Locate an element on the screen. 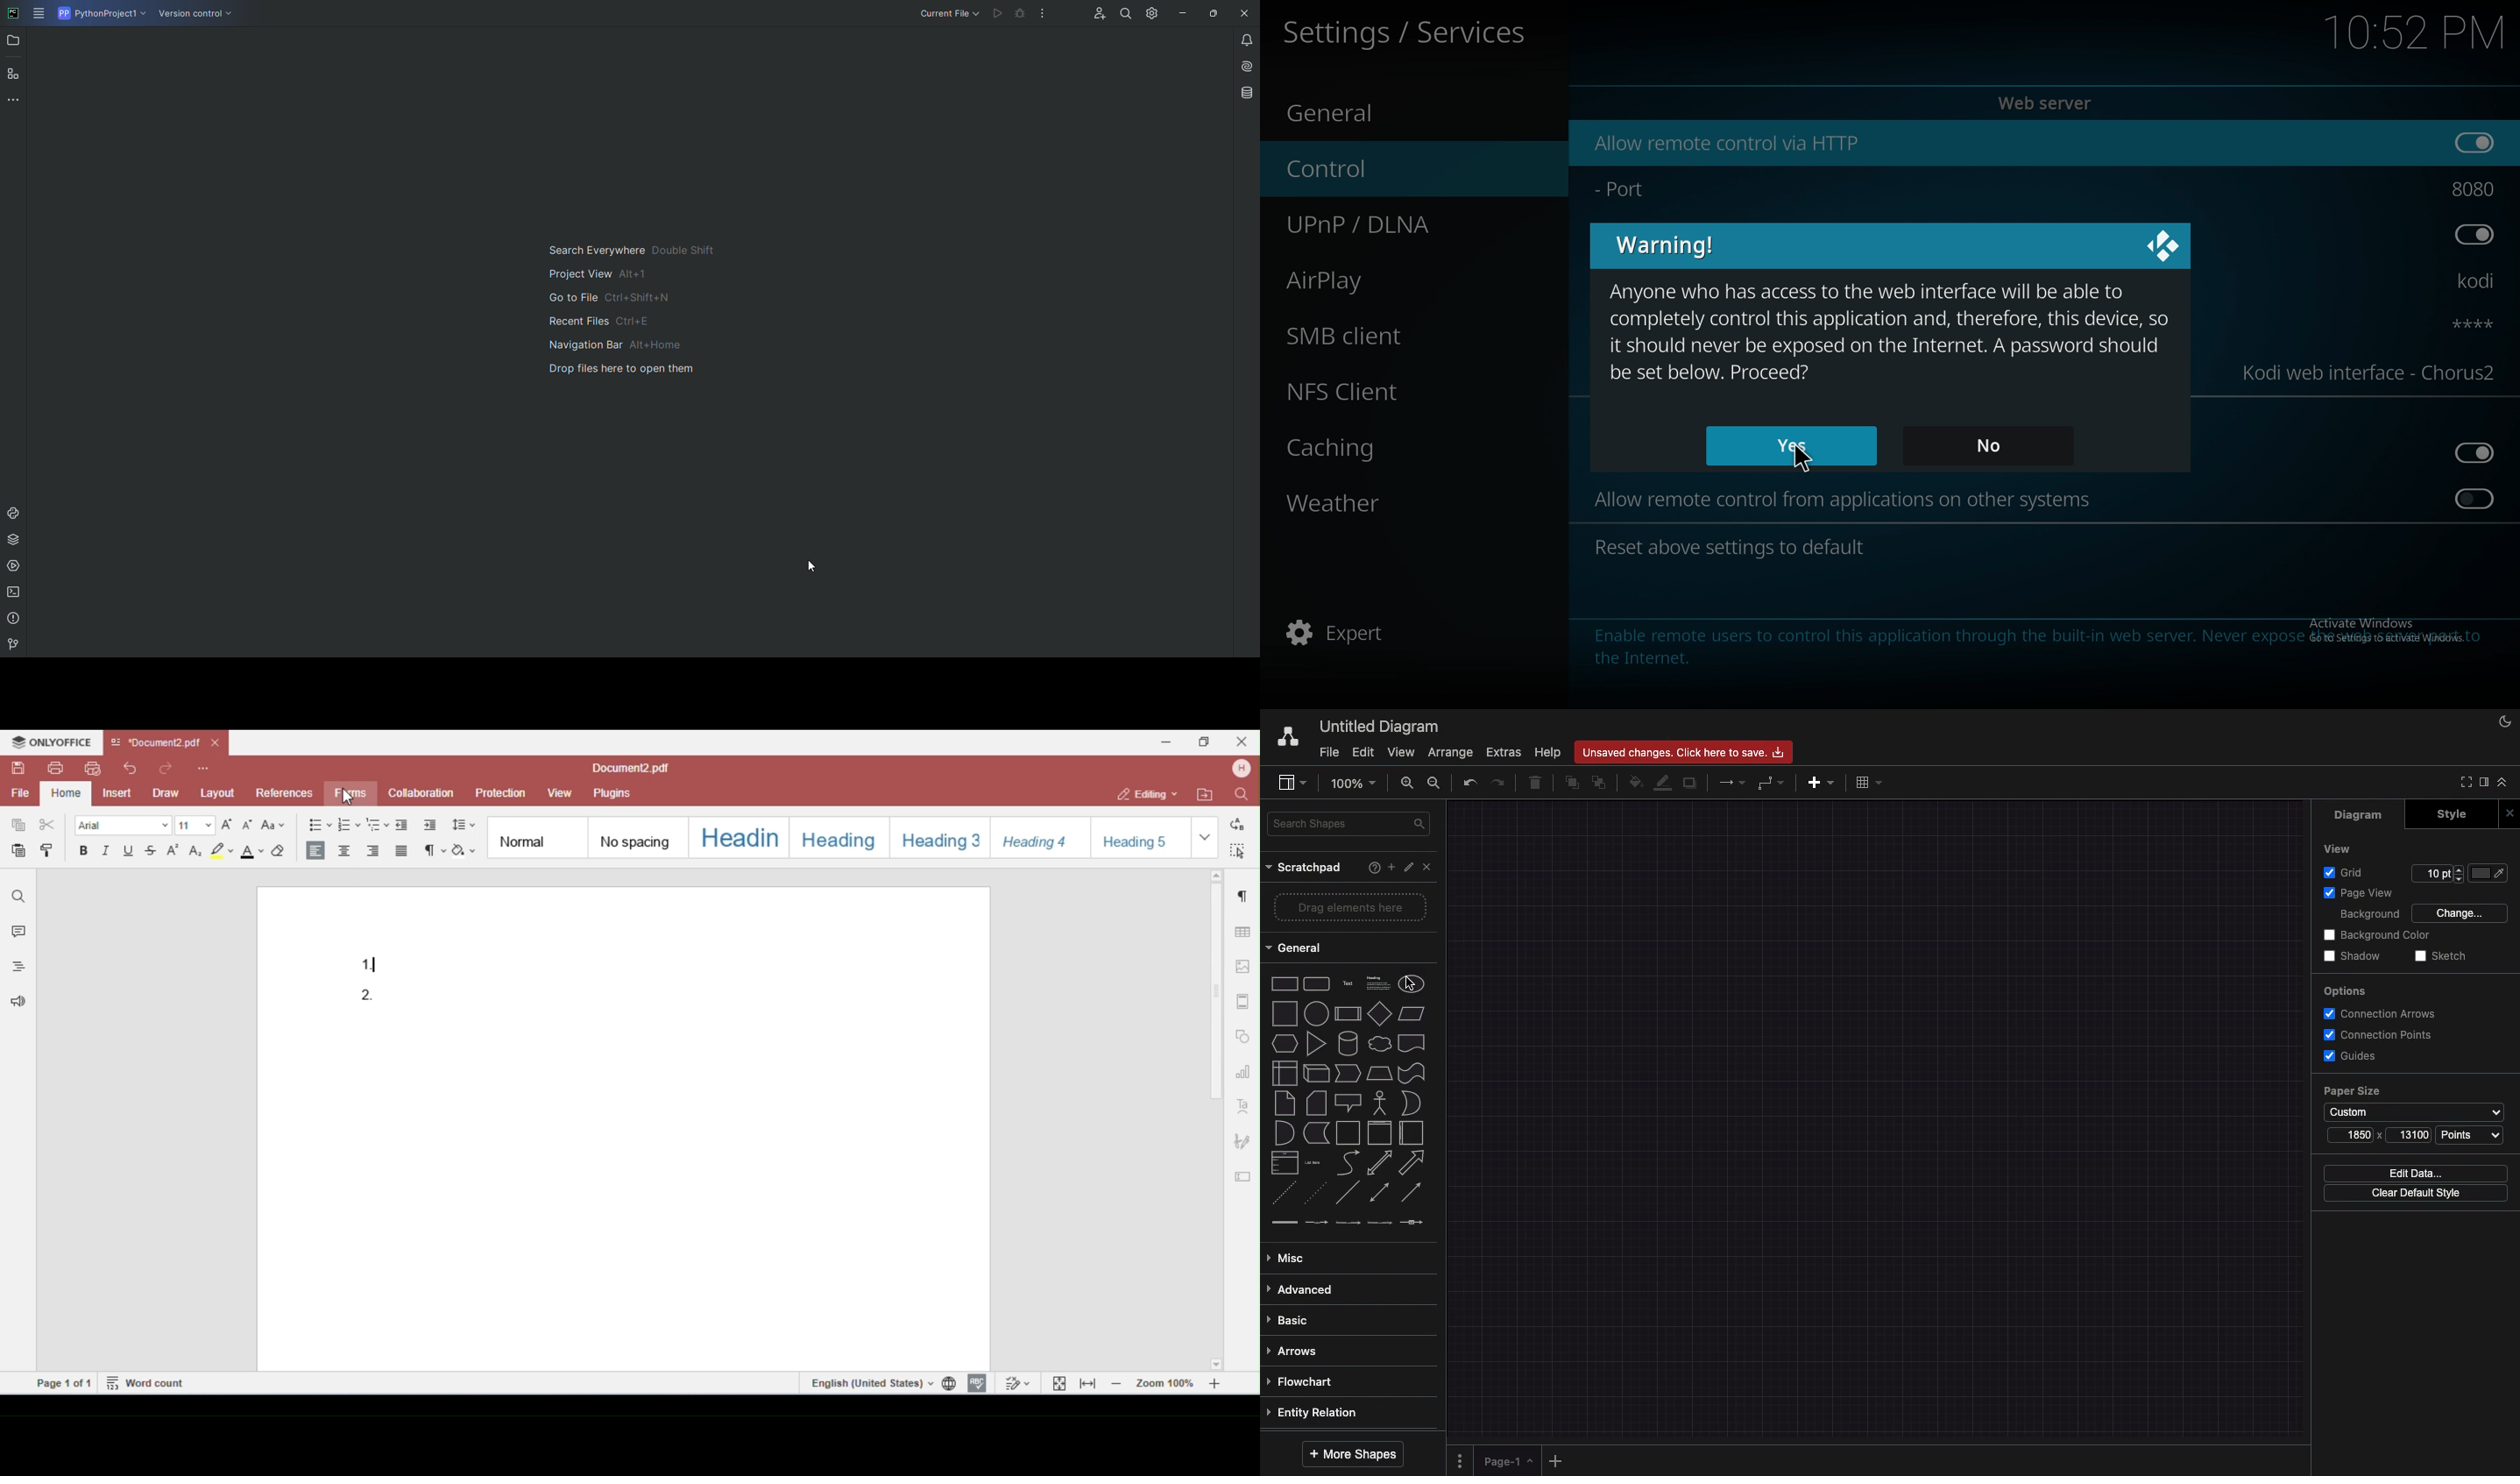 The height and width of the screenshot is (1484, 2520). Dotted line is located at coordinates (1315, 1195).